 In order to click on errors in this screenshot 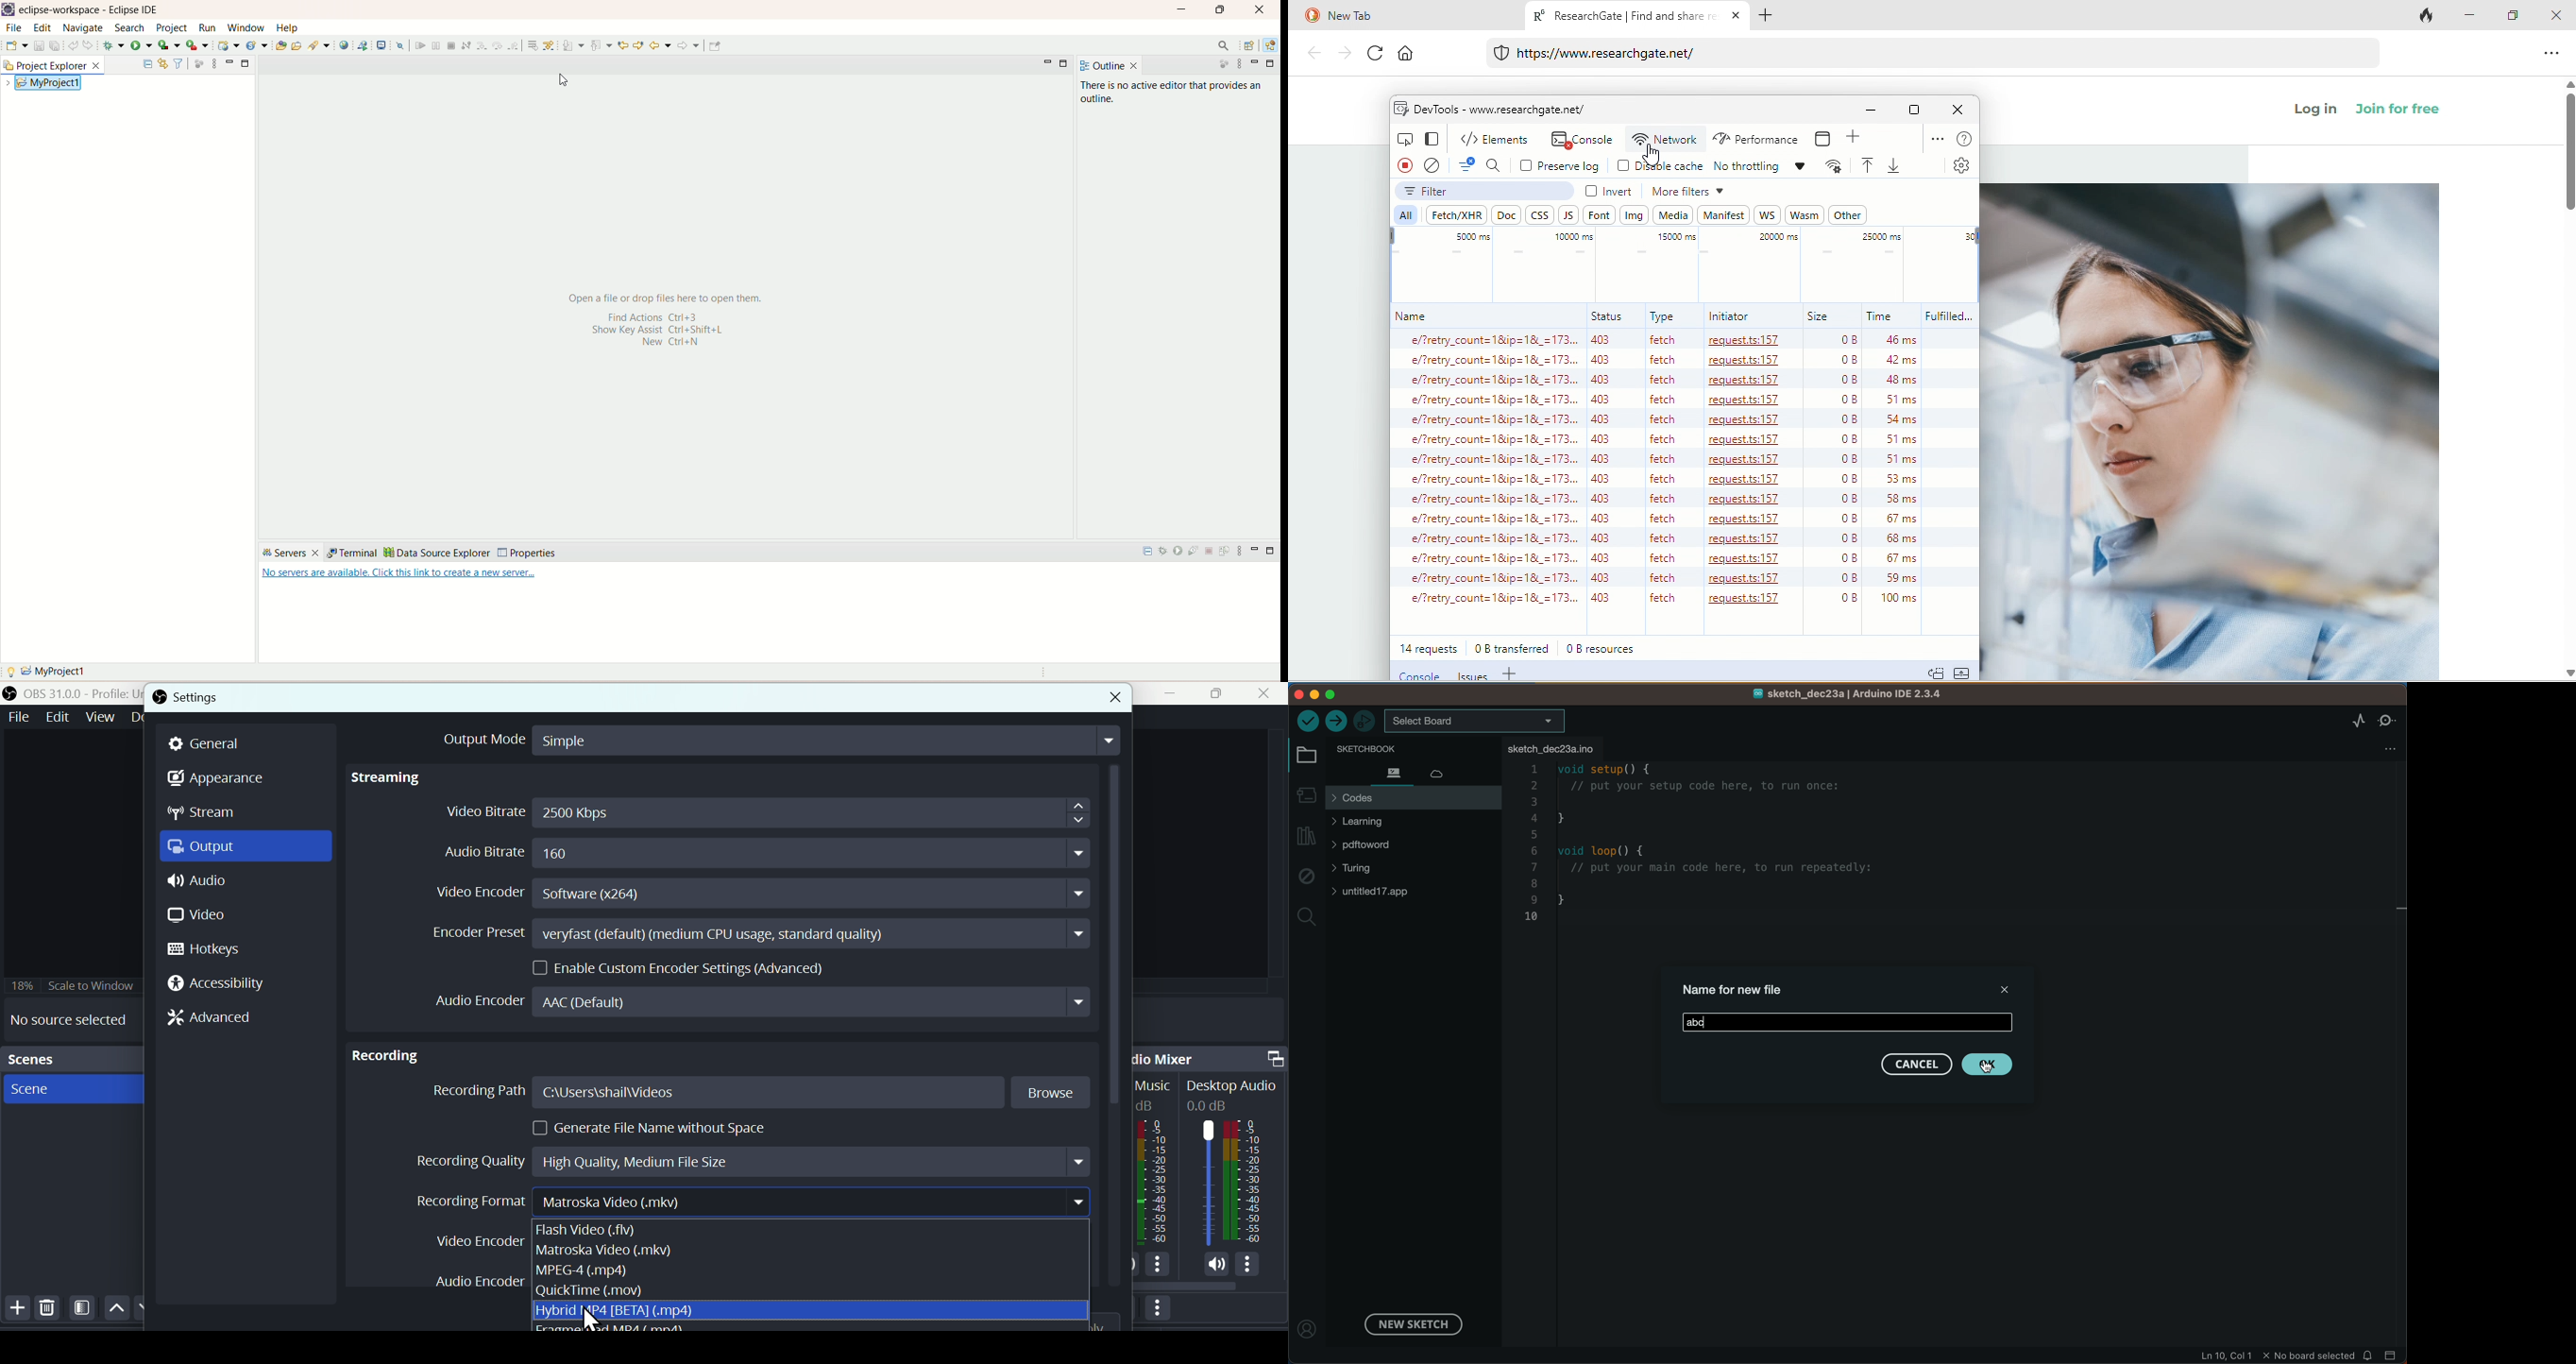, I will do `click(1464, 165)`.